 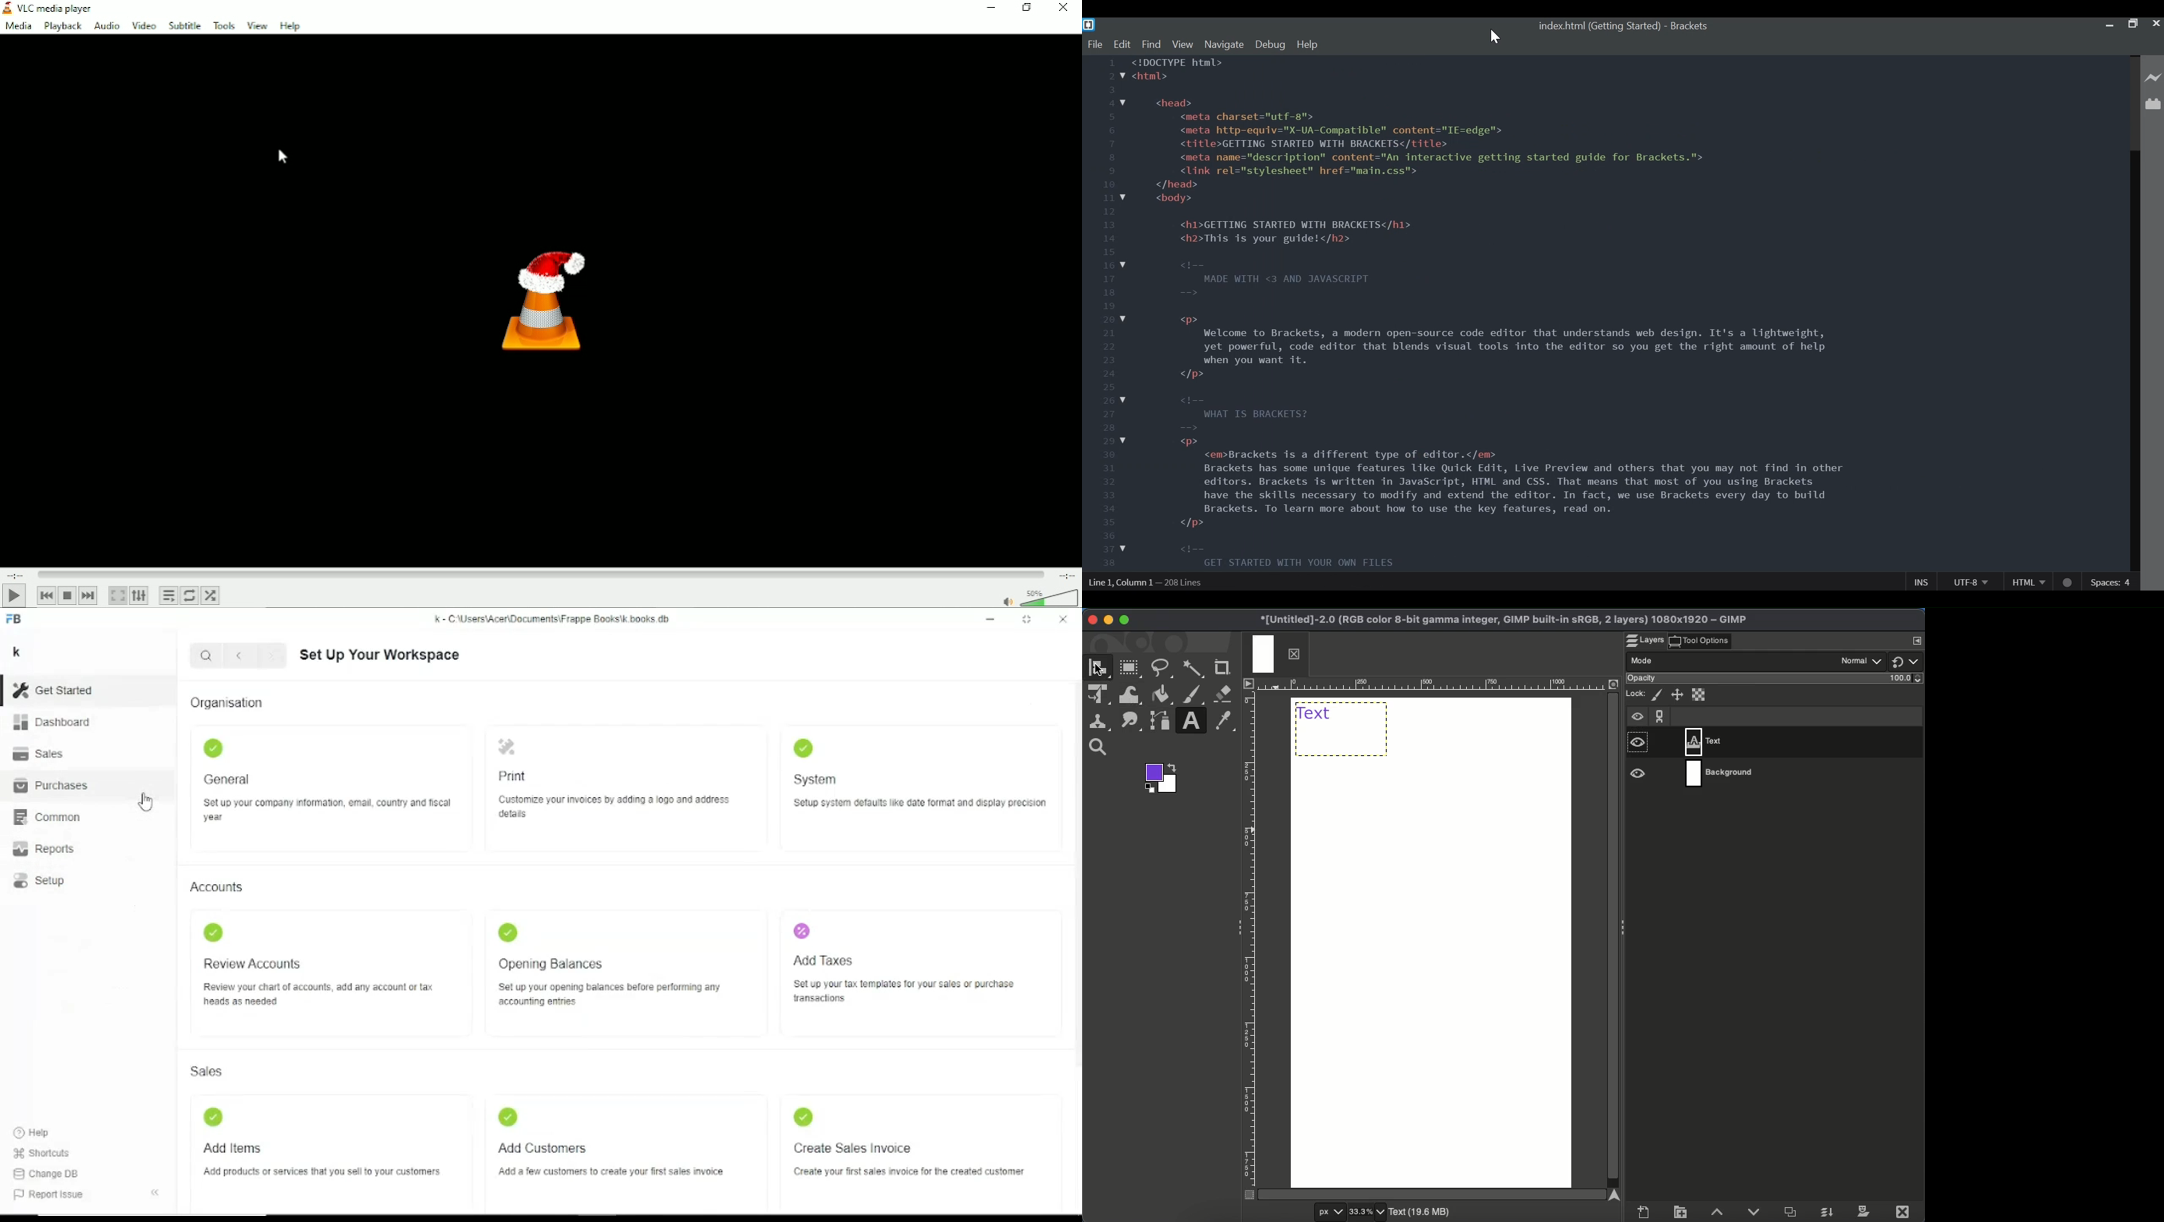 What do you see at coordinates (1159, 723) in the screenshot?
I see `Path` at bounding box center [1159, 723].